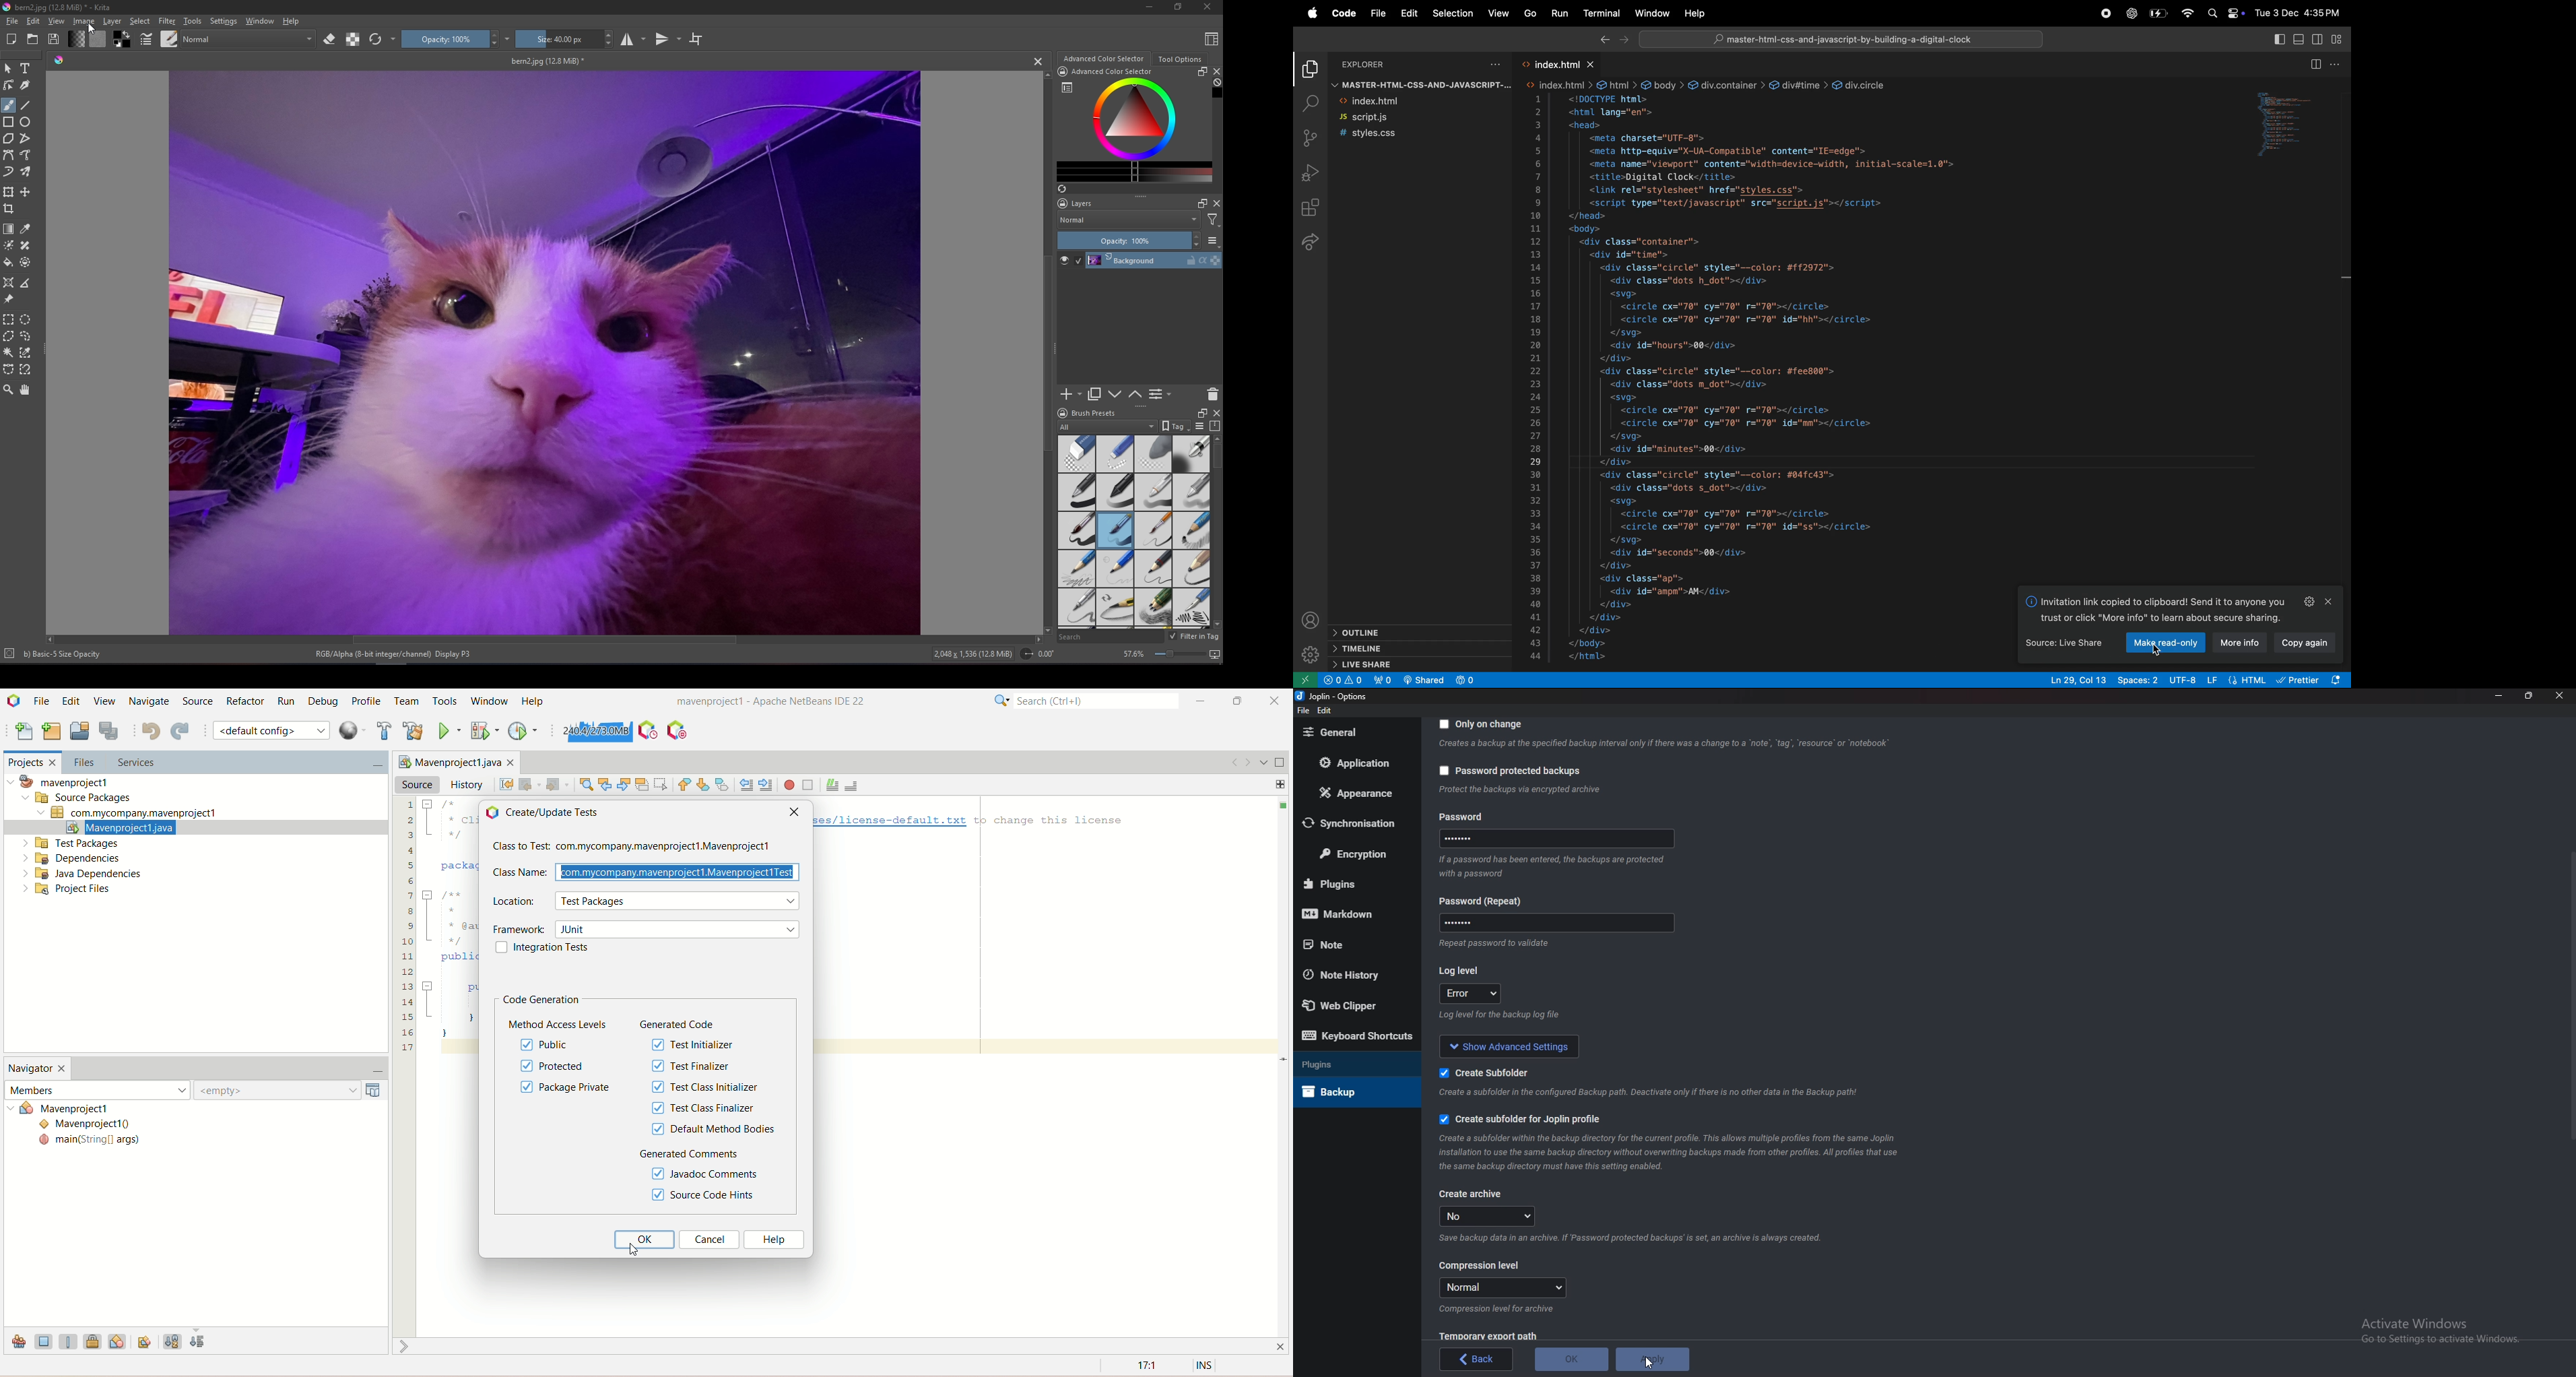 Image resolution: width=2576 pixels, height=1400 pixels. I want to click on create sub folder, so click(1479, 1073).